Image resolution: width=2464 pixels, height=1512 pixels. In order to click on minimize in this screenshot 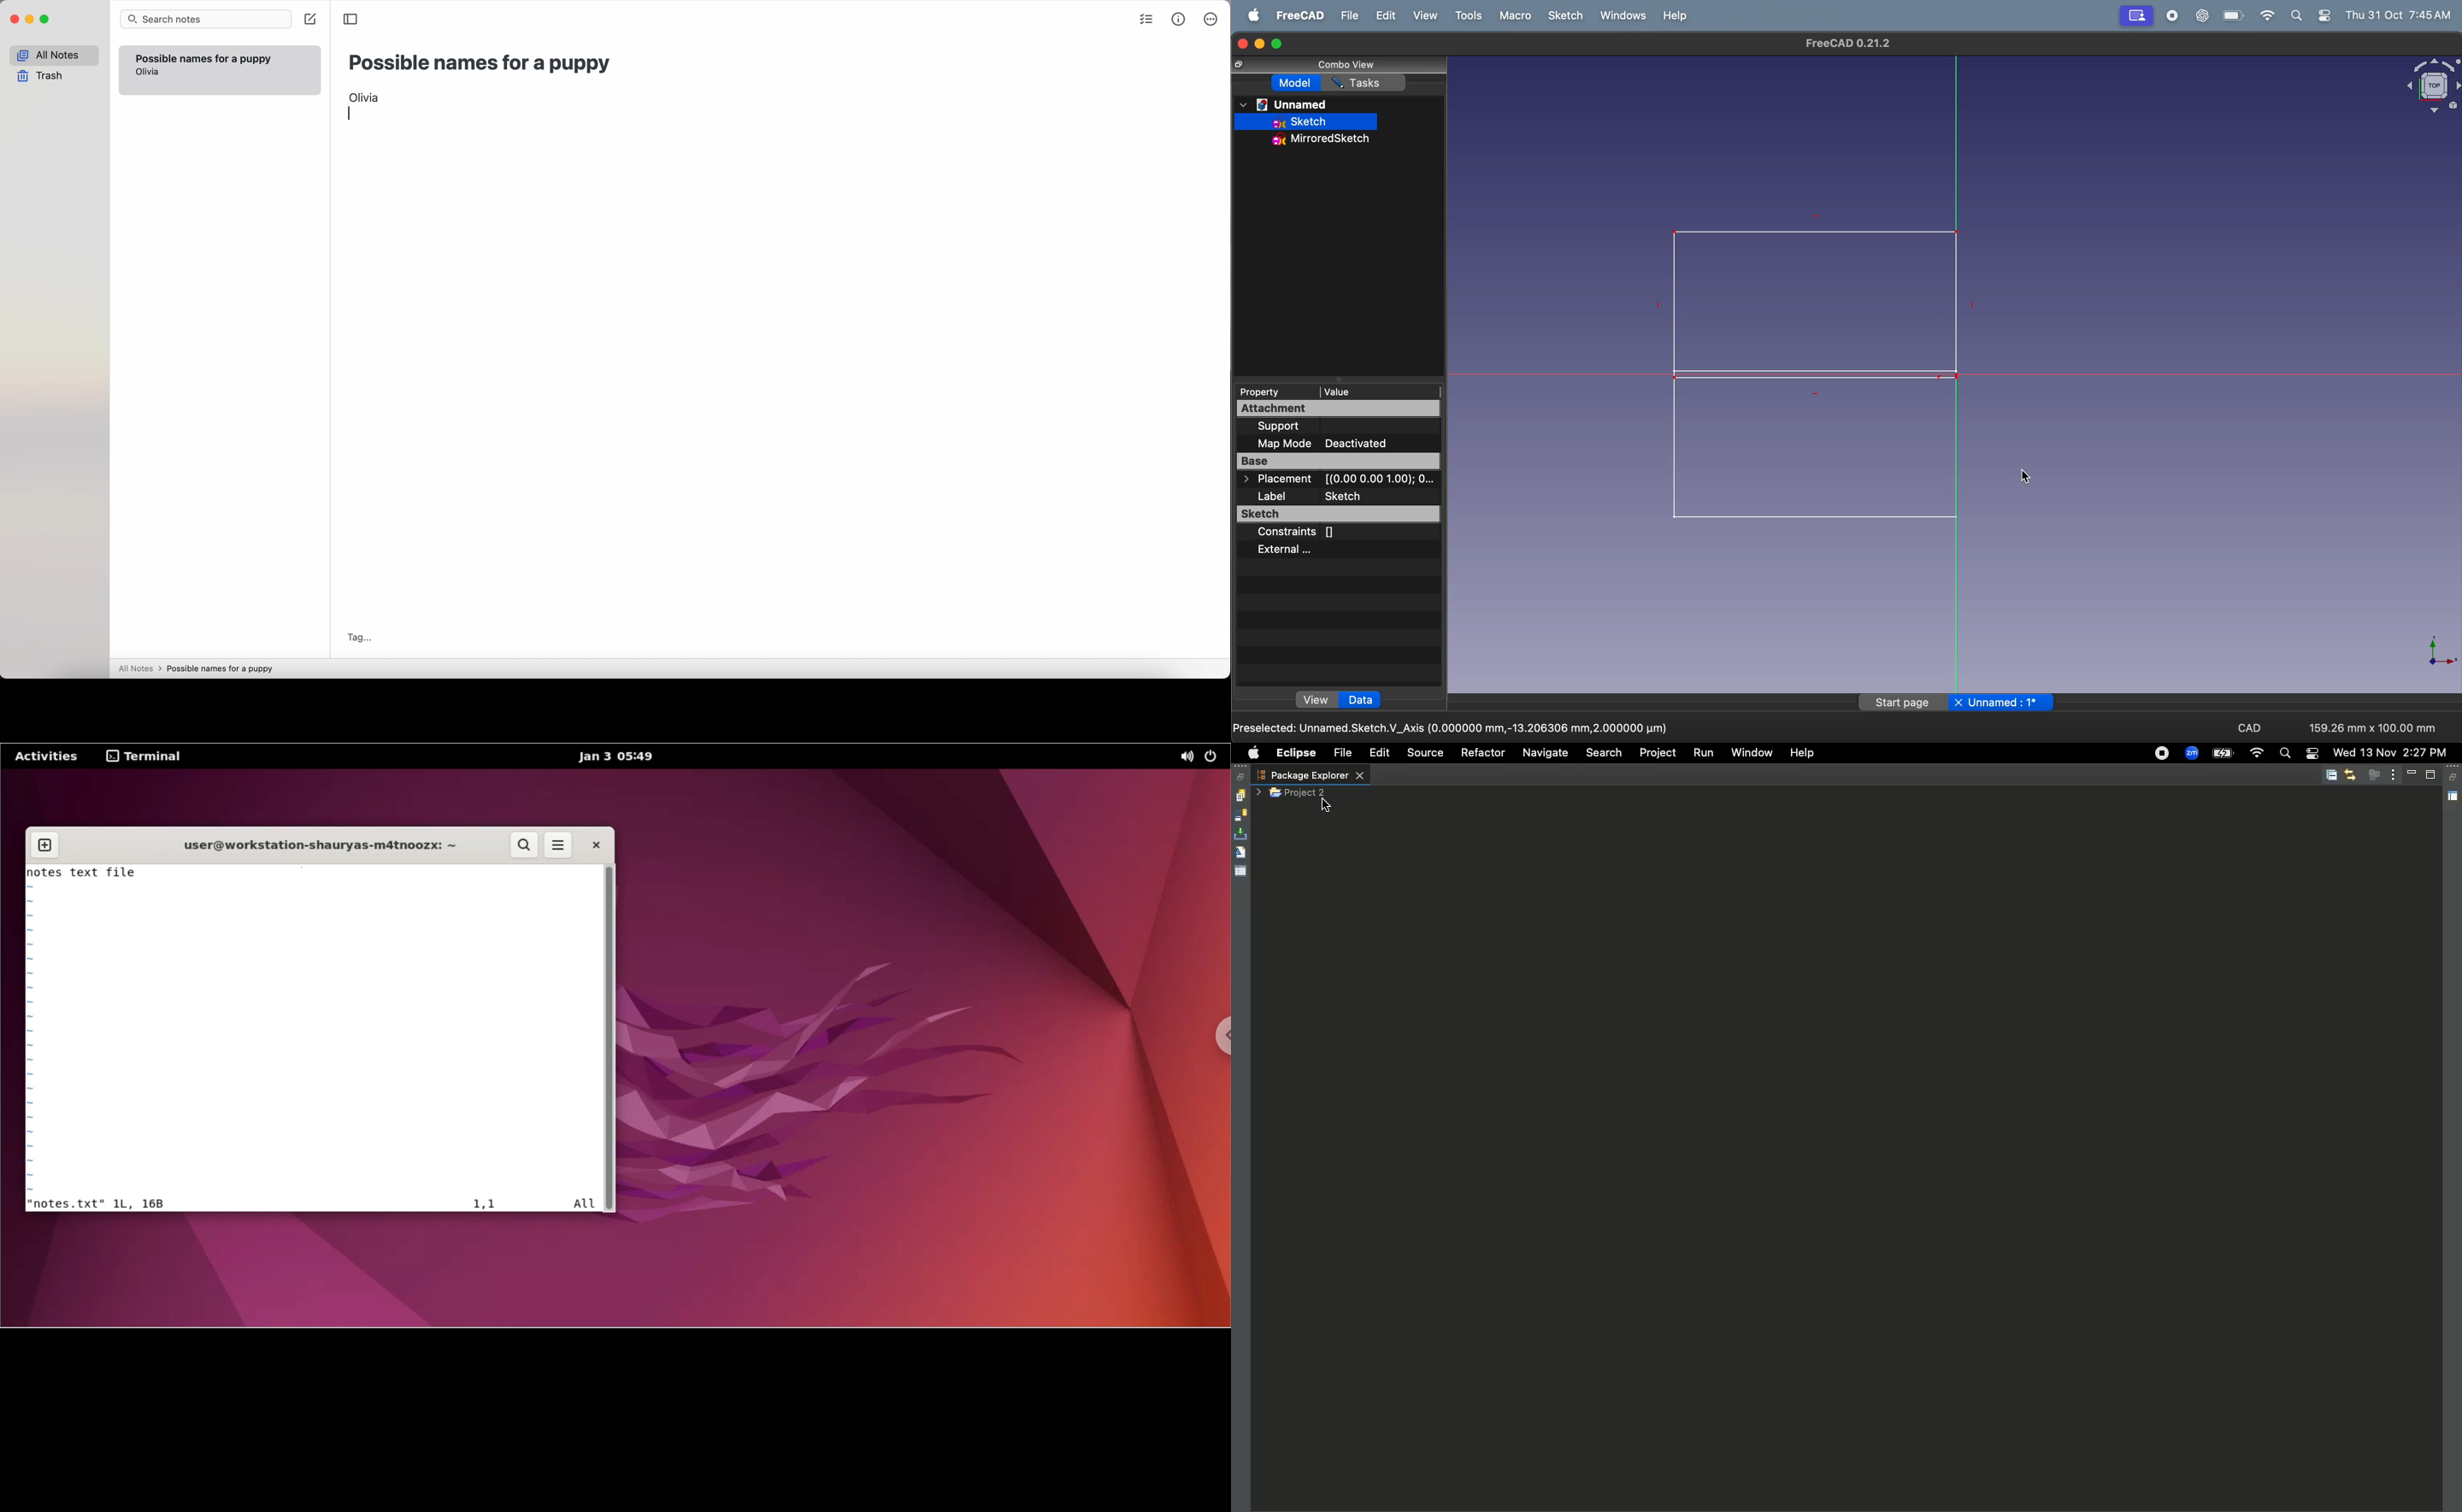, I will do `click(30, 20)`.